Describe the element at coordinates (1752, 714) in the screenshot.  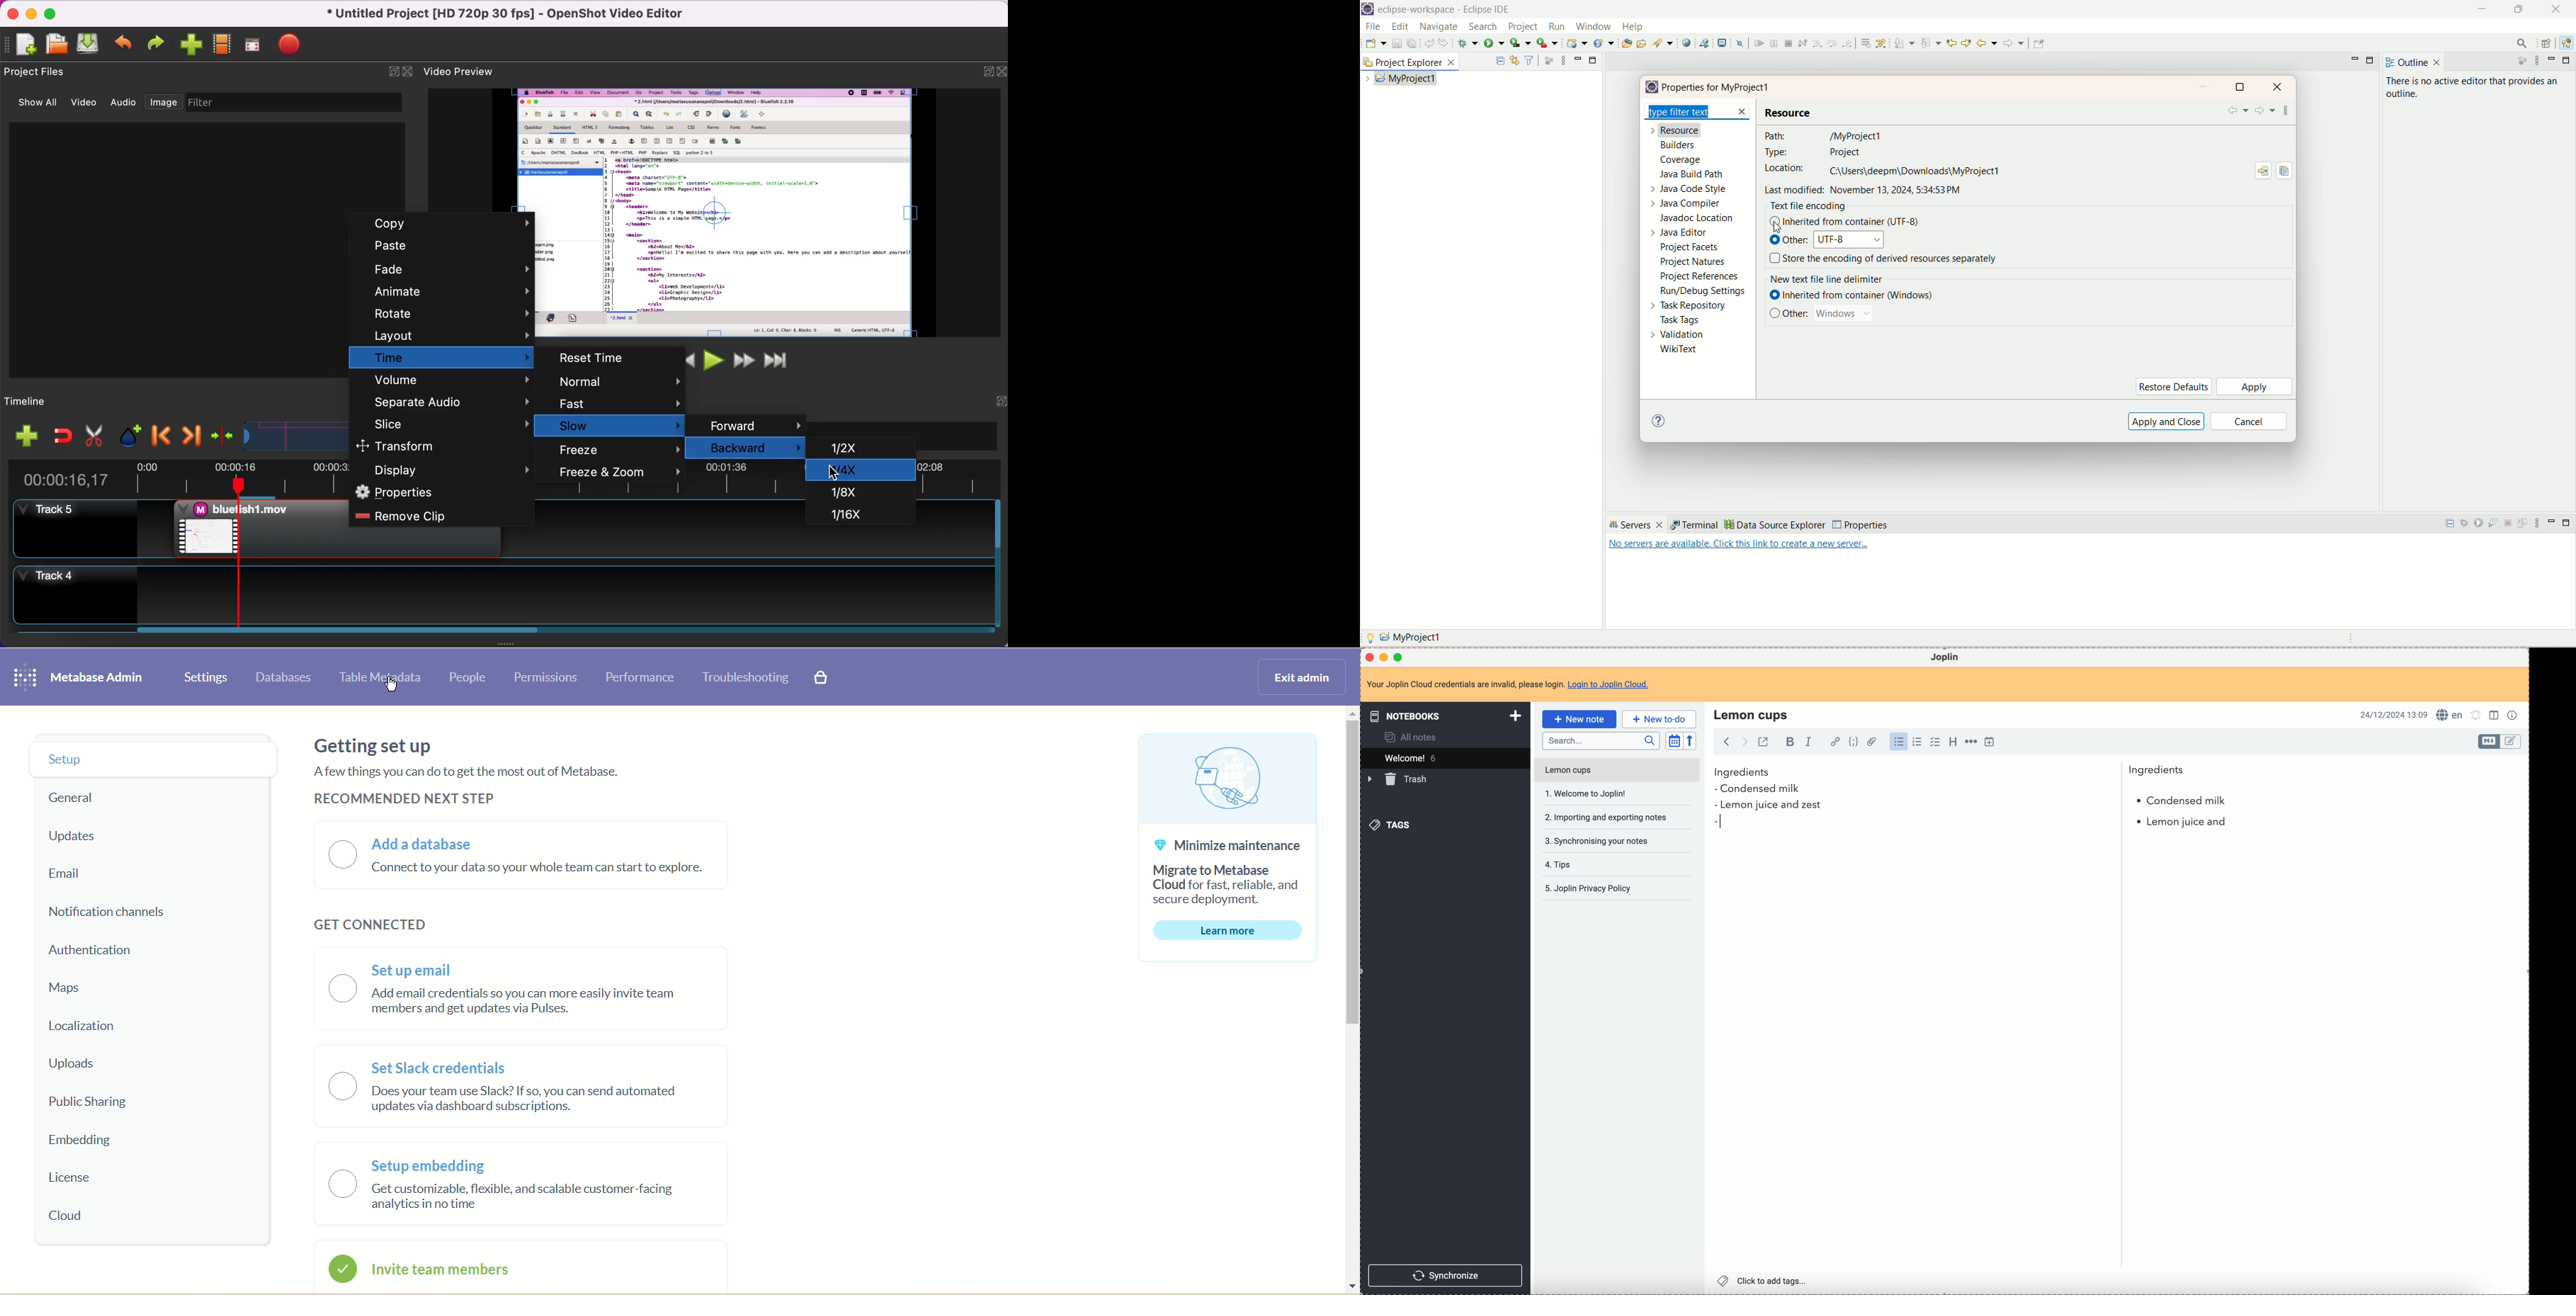
I see `lemon cups` at that location.